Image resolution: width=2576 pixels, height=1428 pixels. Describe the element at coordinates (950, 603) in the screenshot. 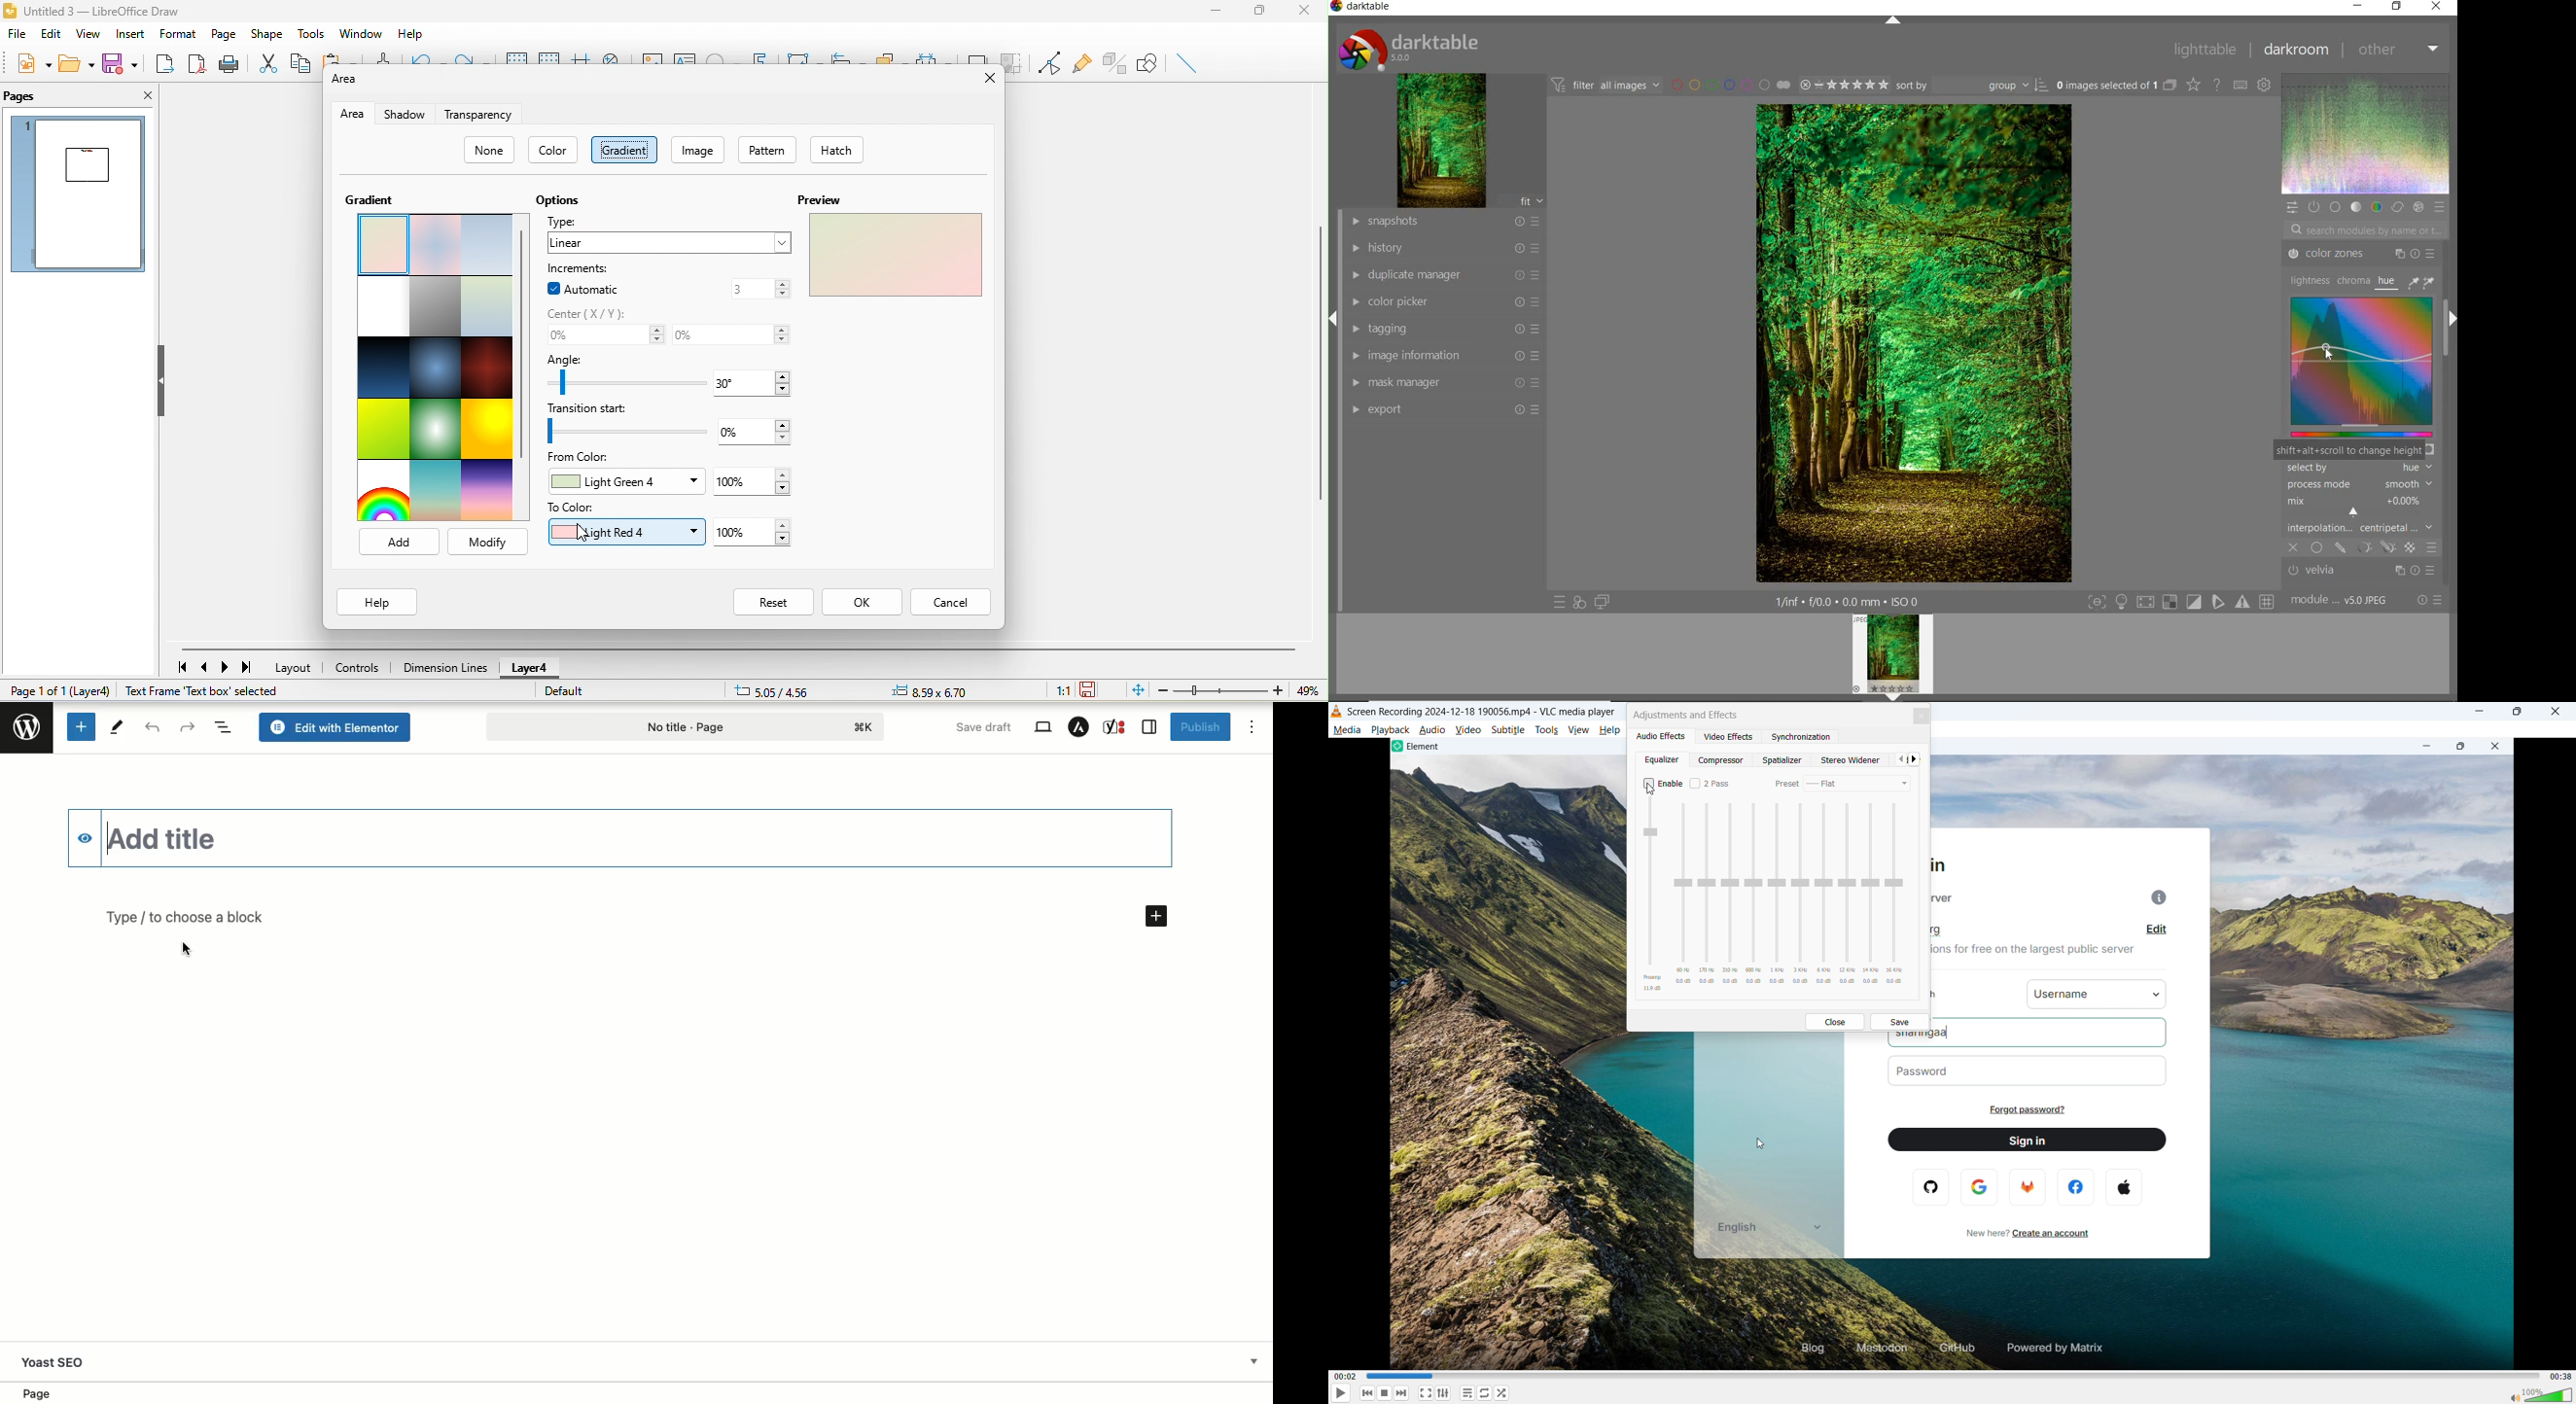

I see `cancel` at that location.